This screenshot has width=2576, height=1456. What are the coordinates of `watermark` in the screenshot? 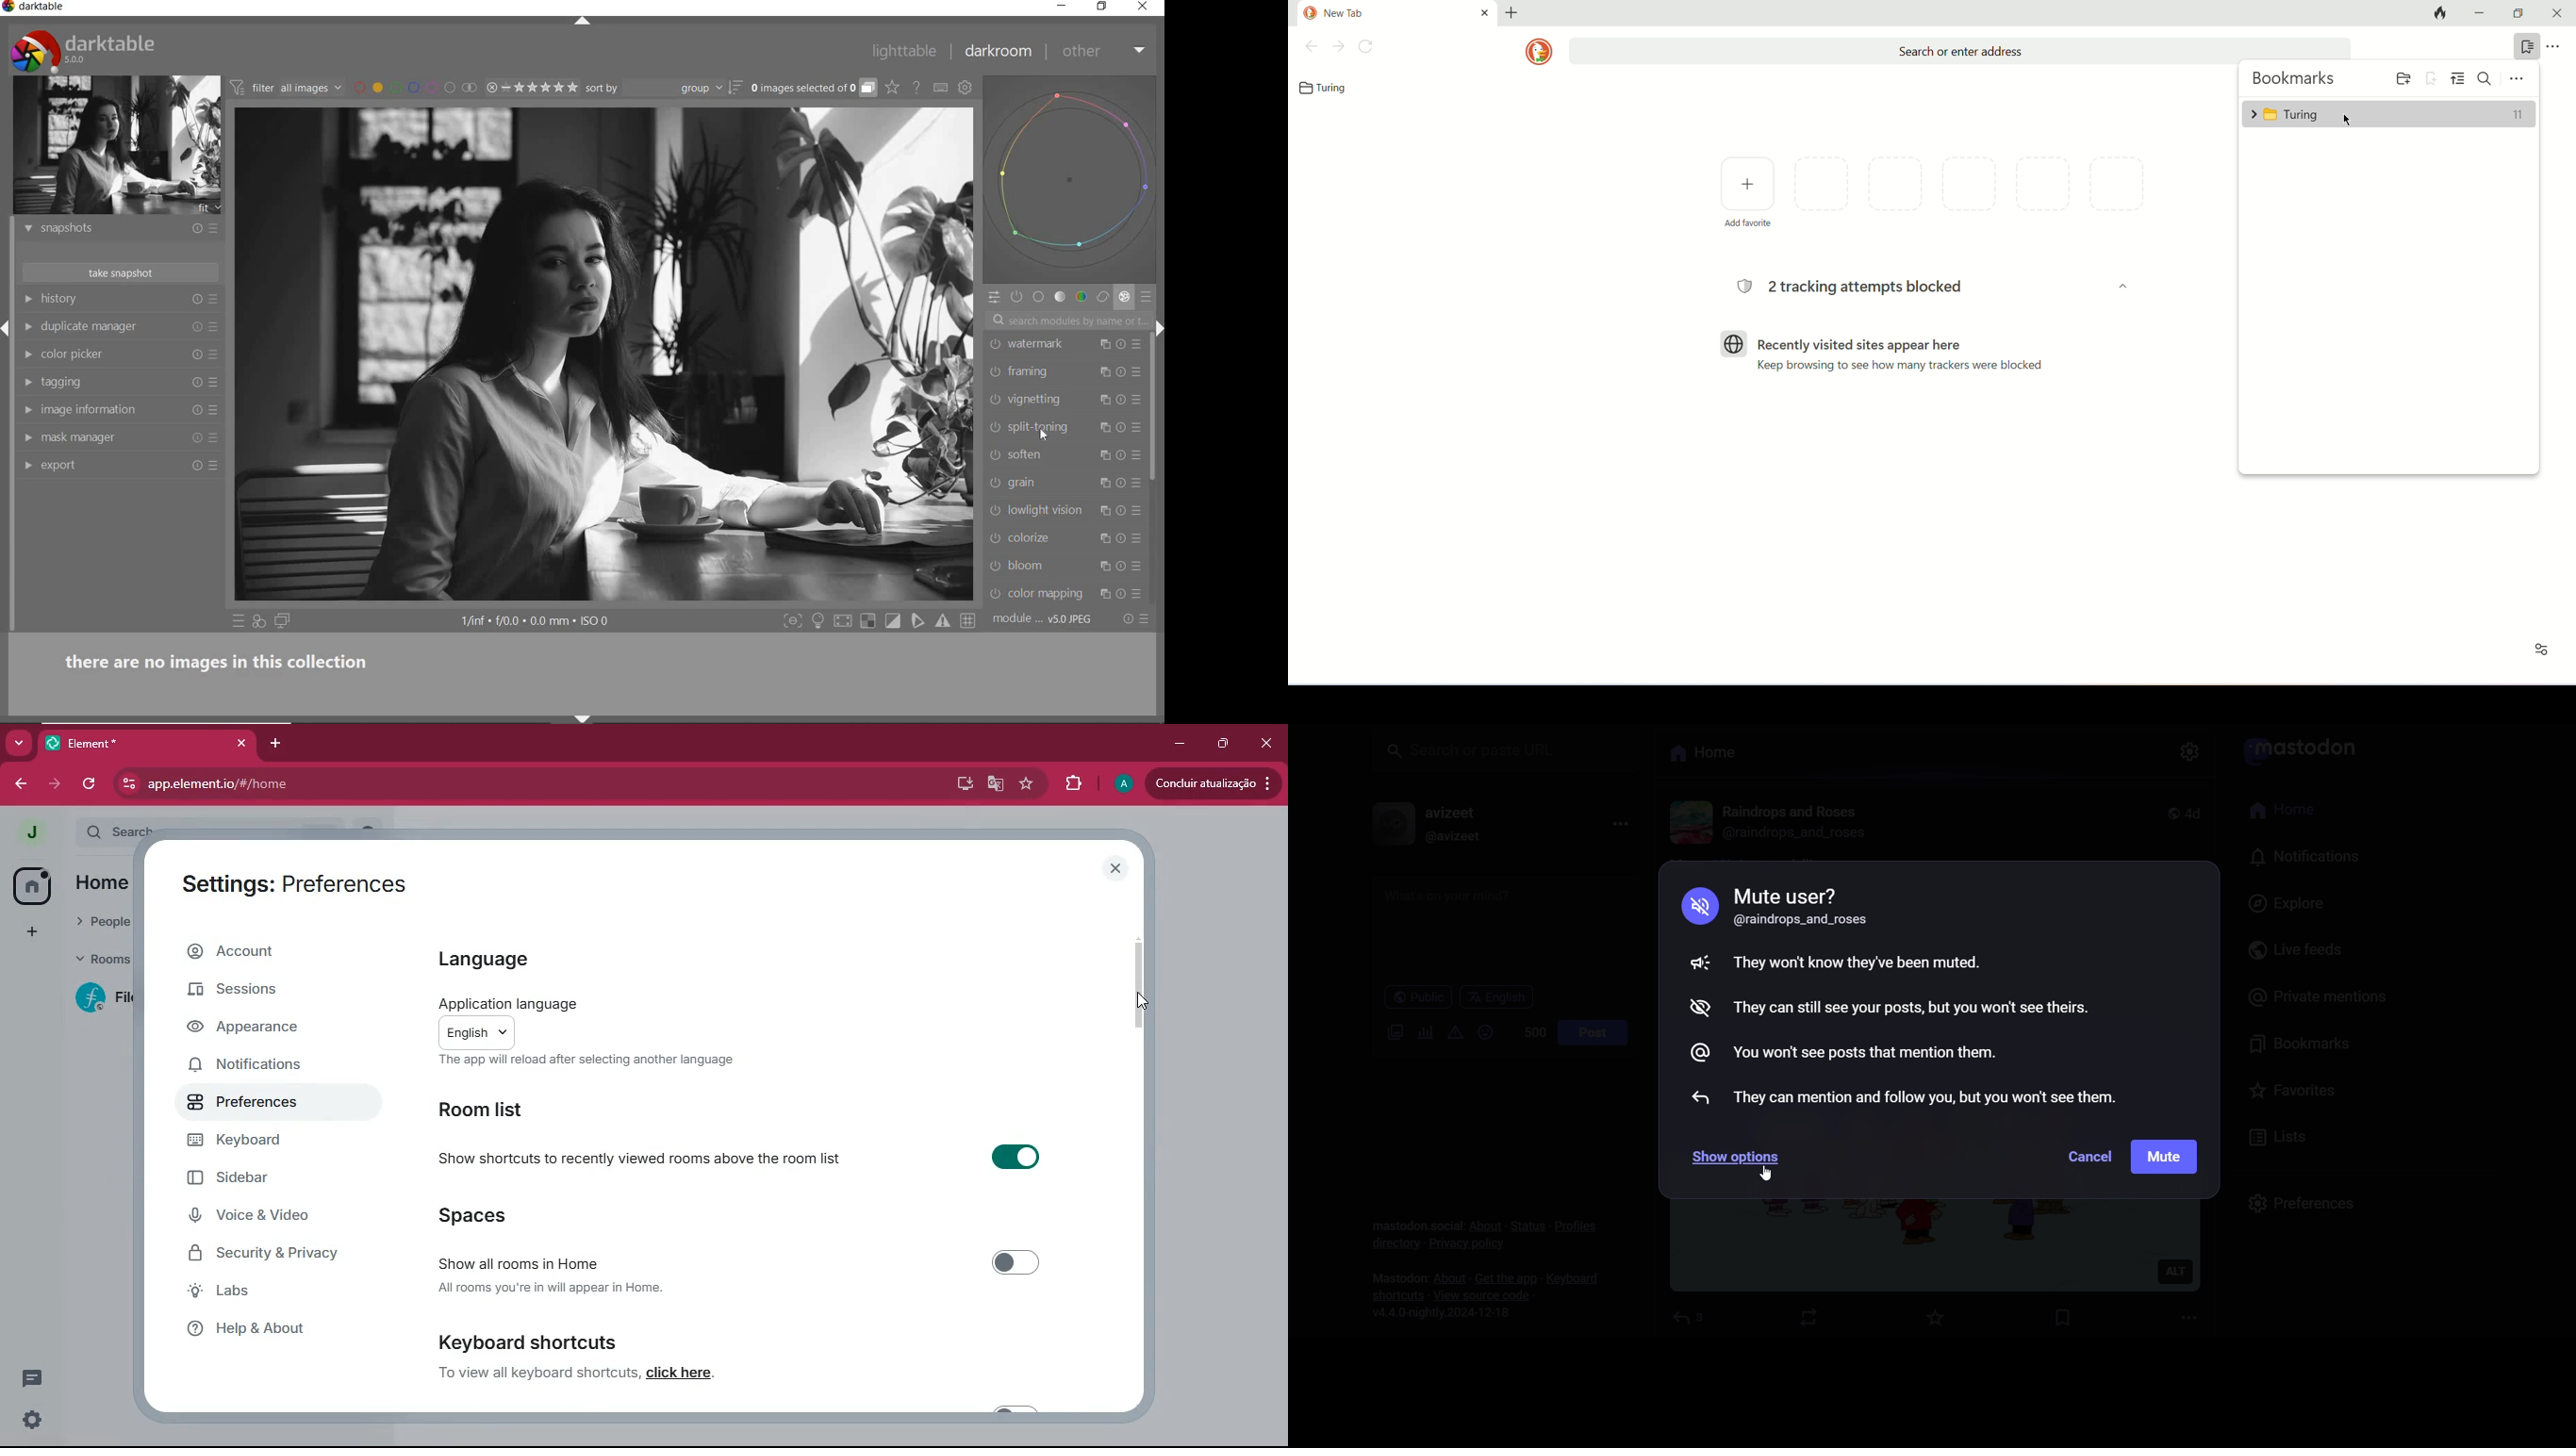 It's located at (1051, 343).